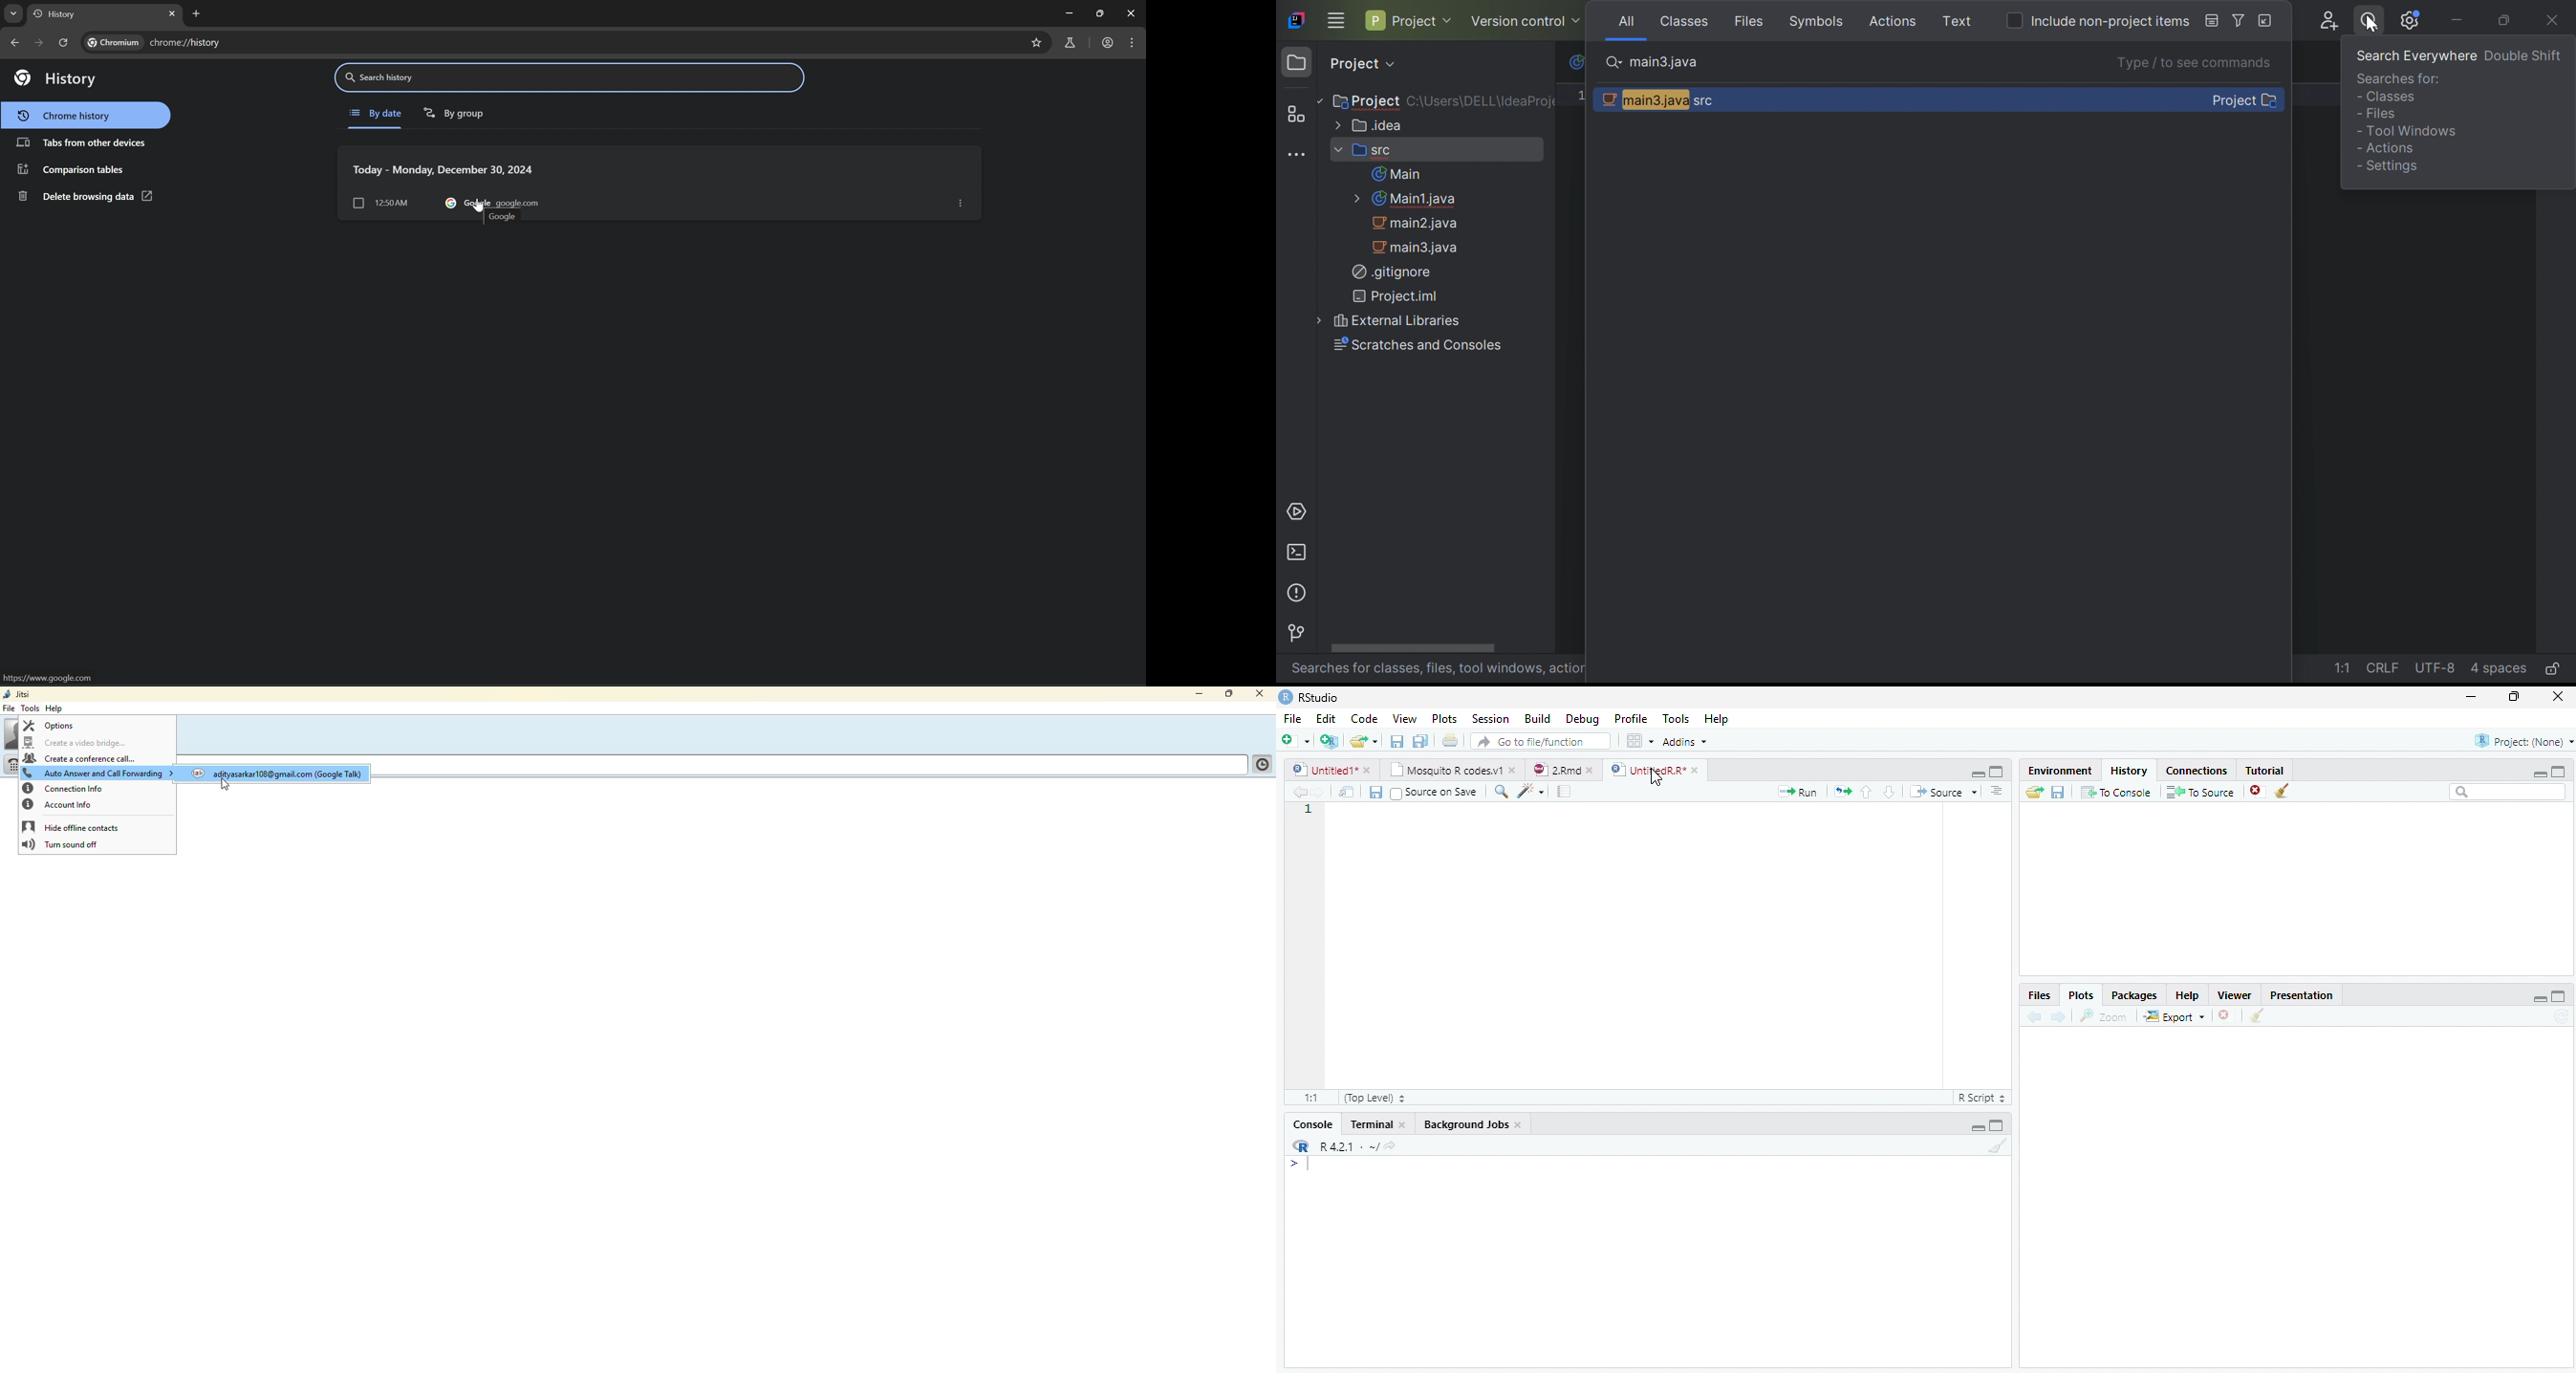 This screenshot has width=2576, height=1400. Describe the element at coordinates (1718, 718) in the screenshot. I see `Help` at that location.